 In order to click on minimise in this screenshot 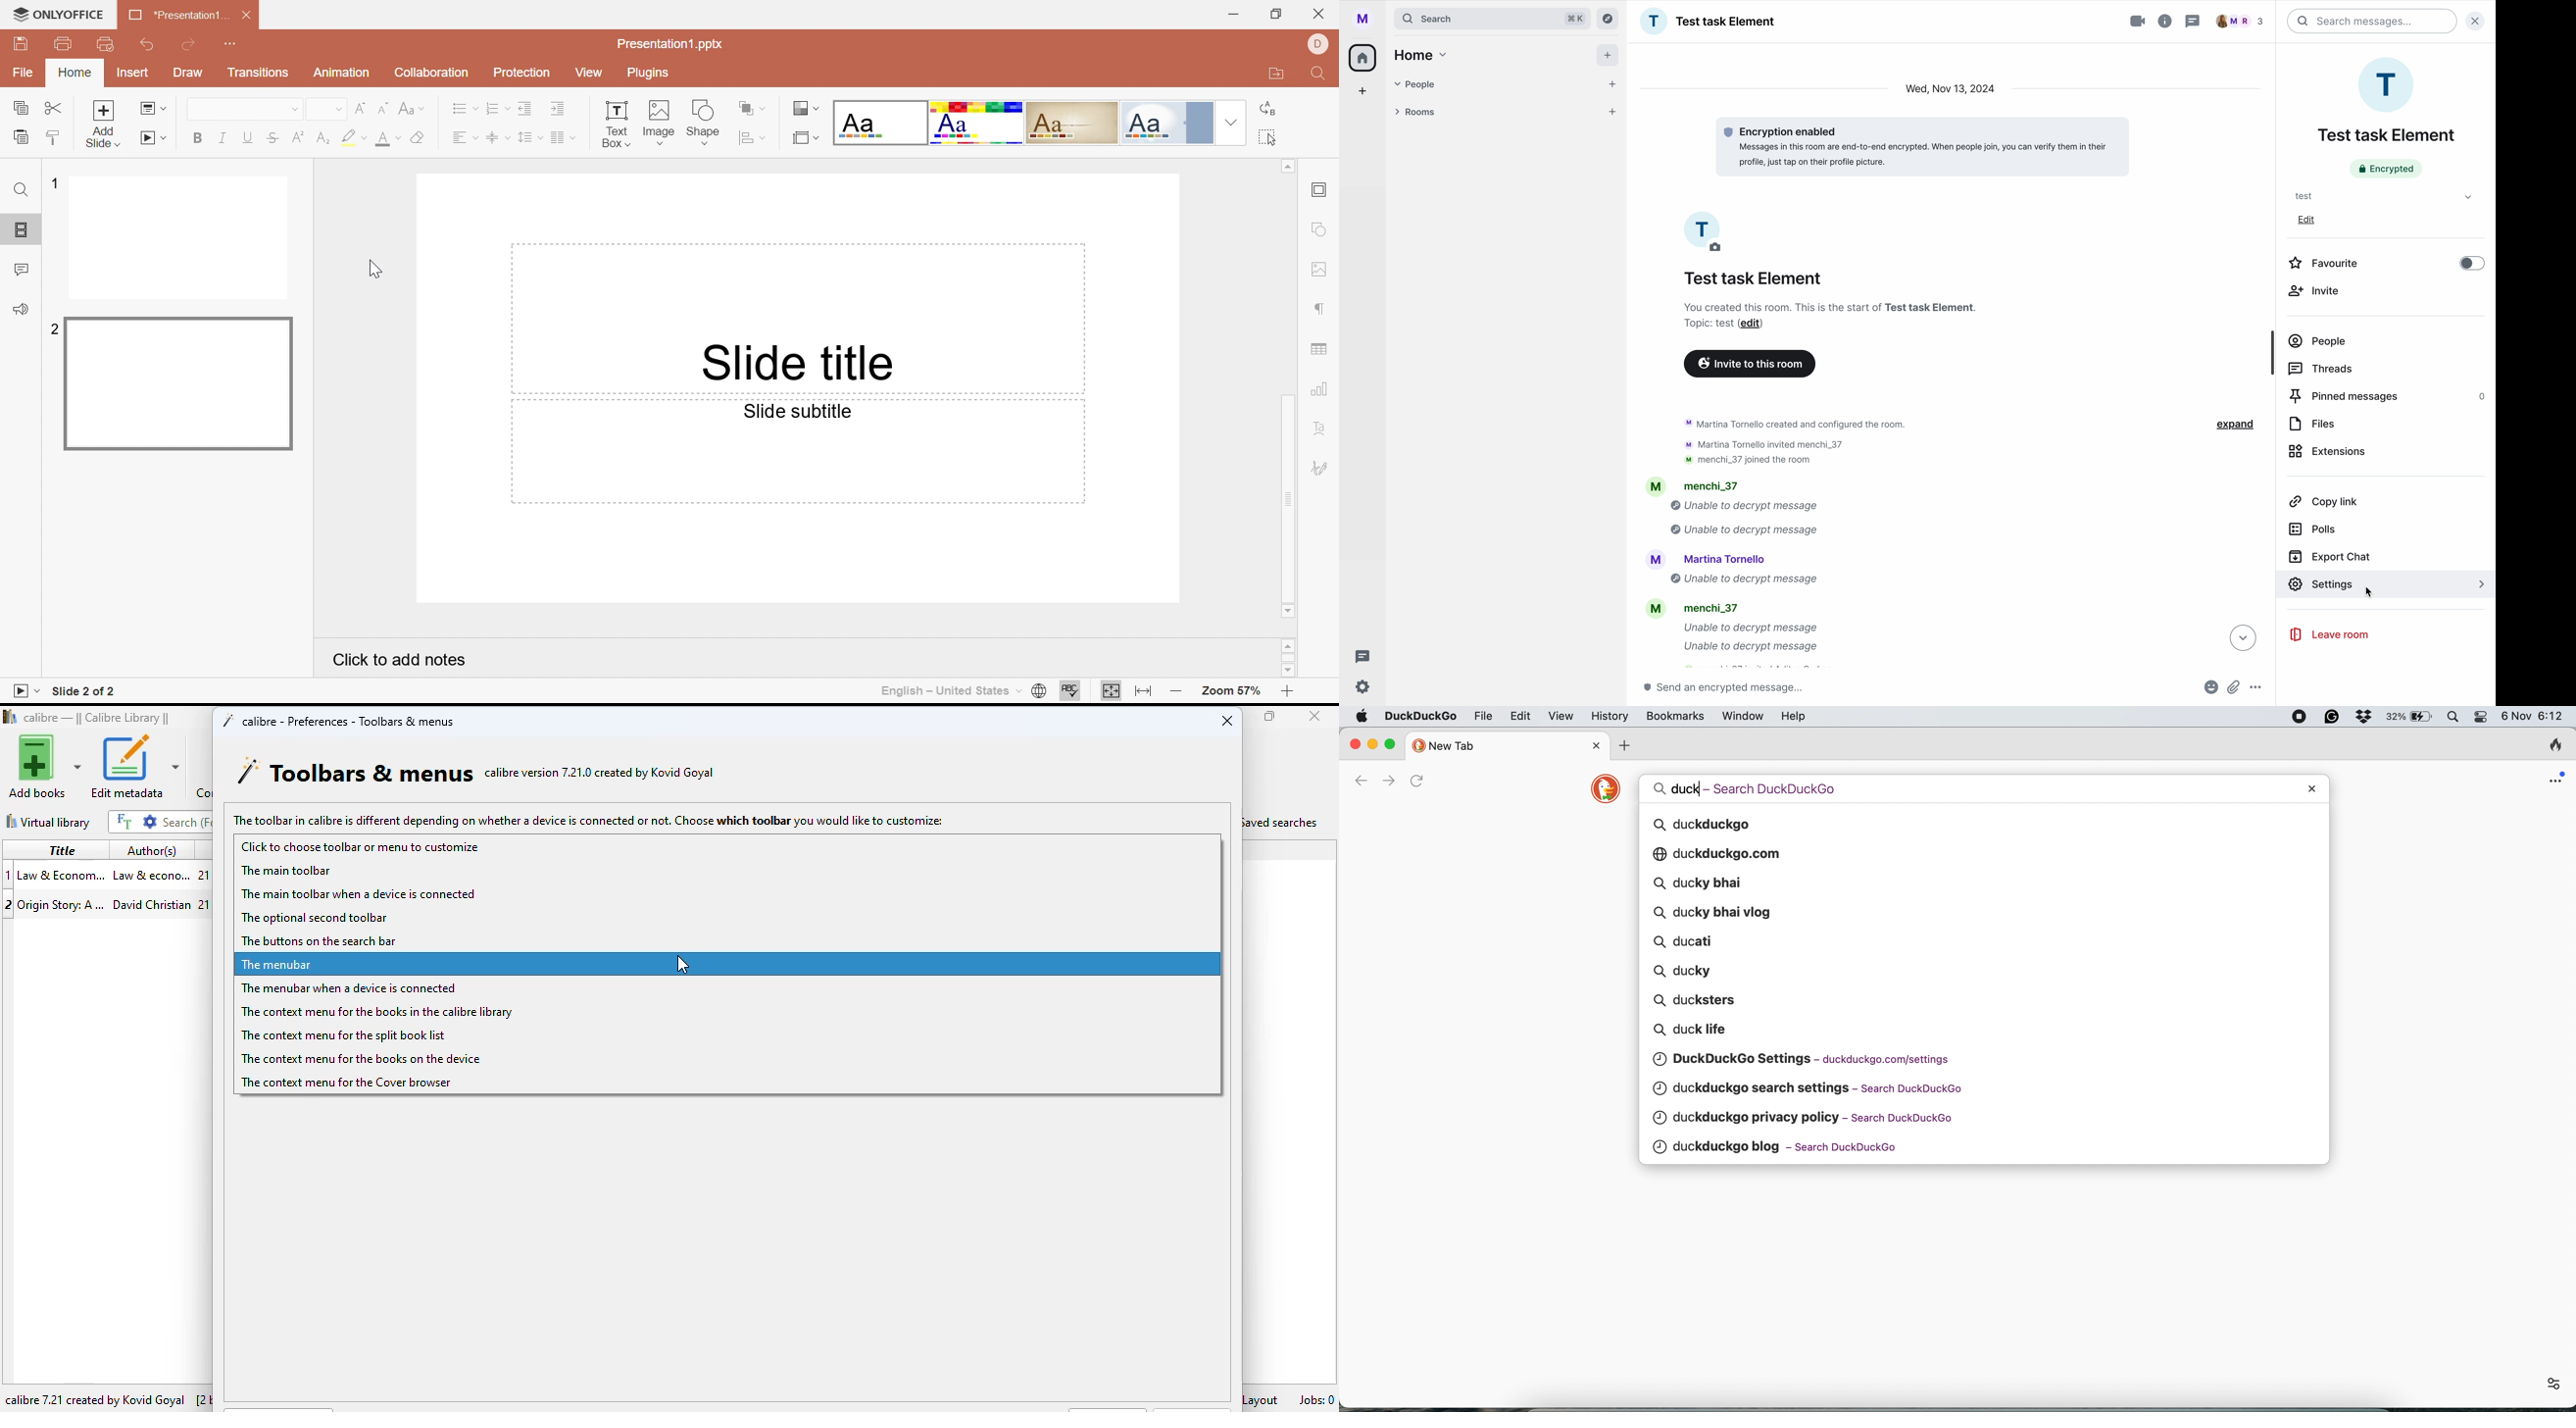, I will do `click(1373, 742)`.